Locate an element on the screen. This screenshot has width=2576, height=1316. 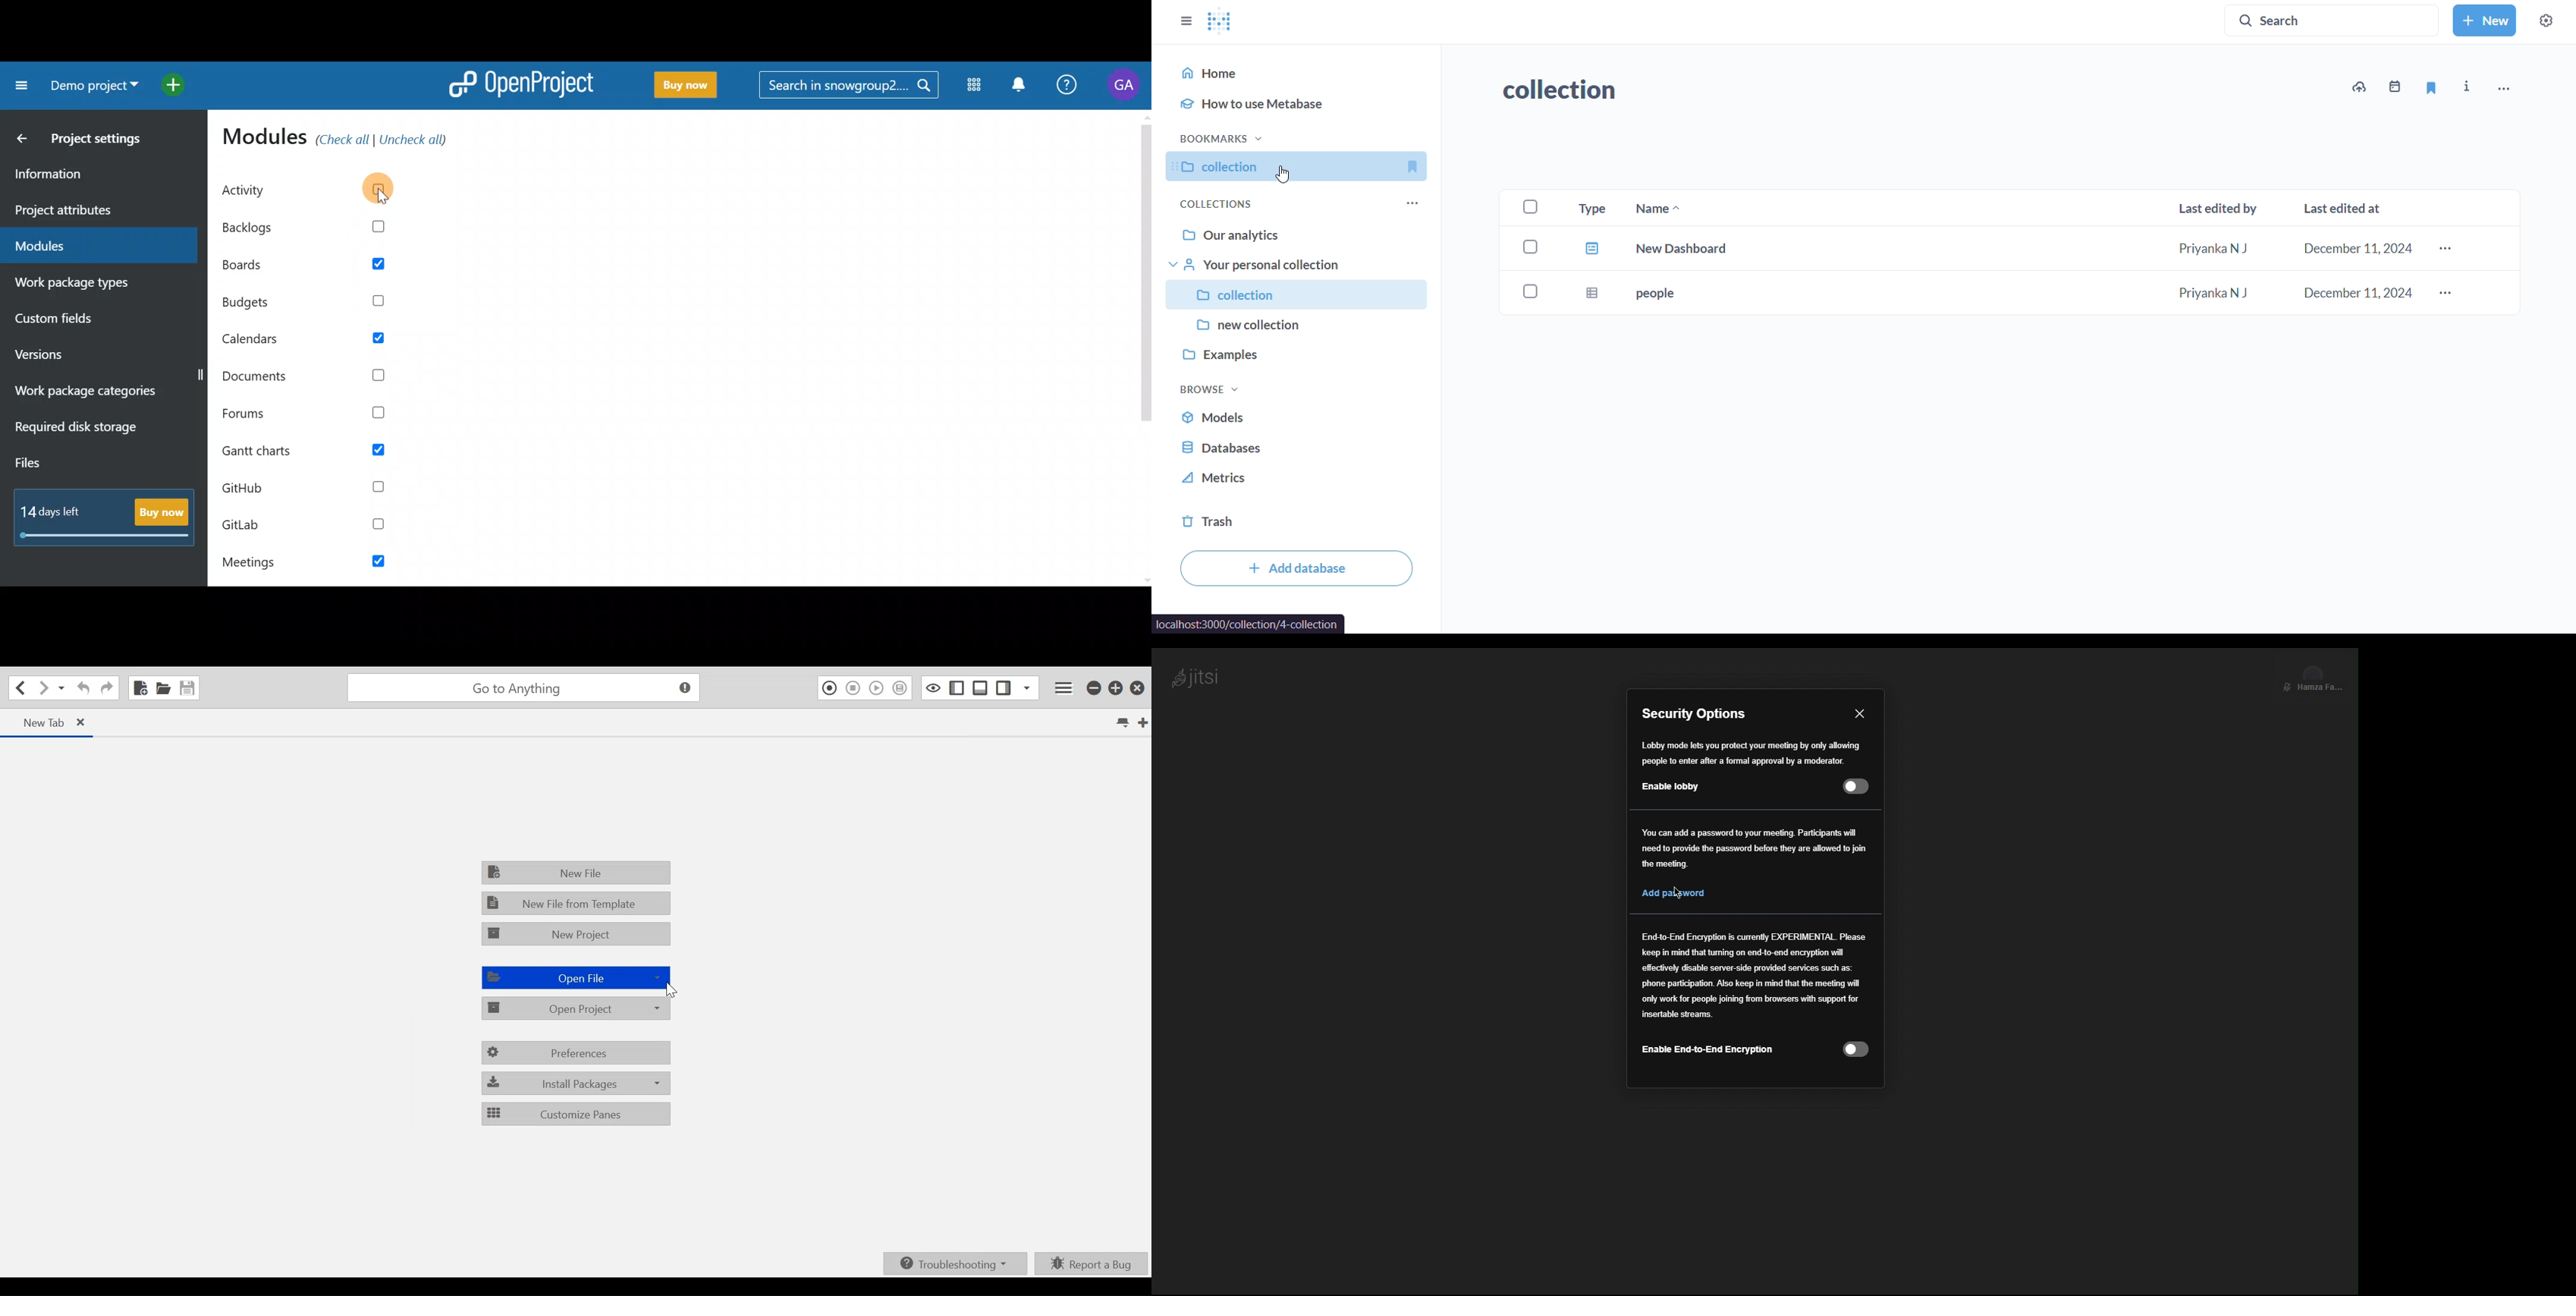
Boards is located at coordinates (313, 266).